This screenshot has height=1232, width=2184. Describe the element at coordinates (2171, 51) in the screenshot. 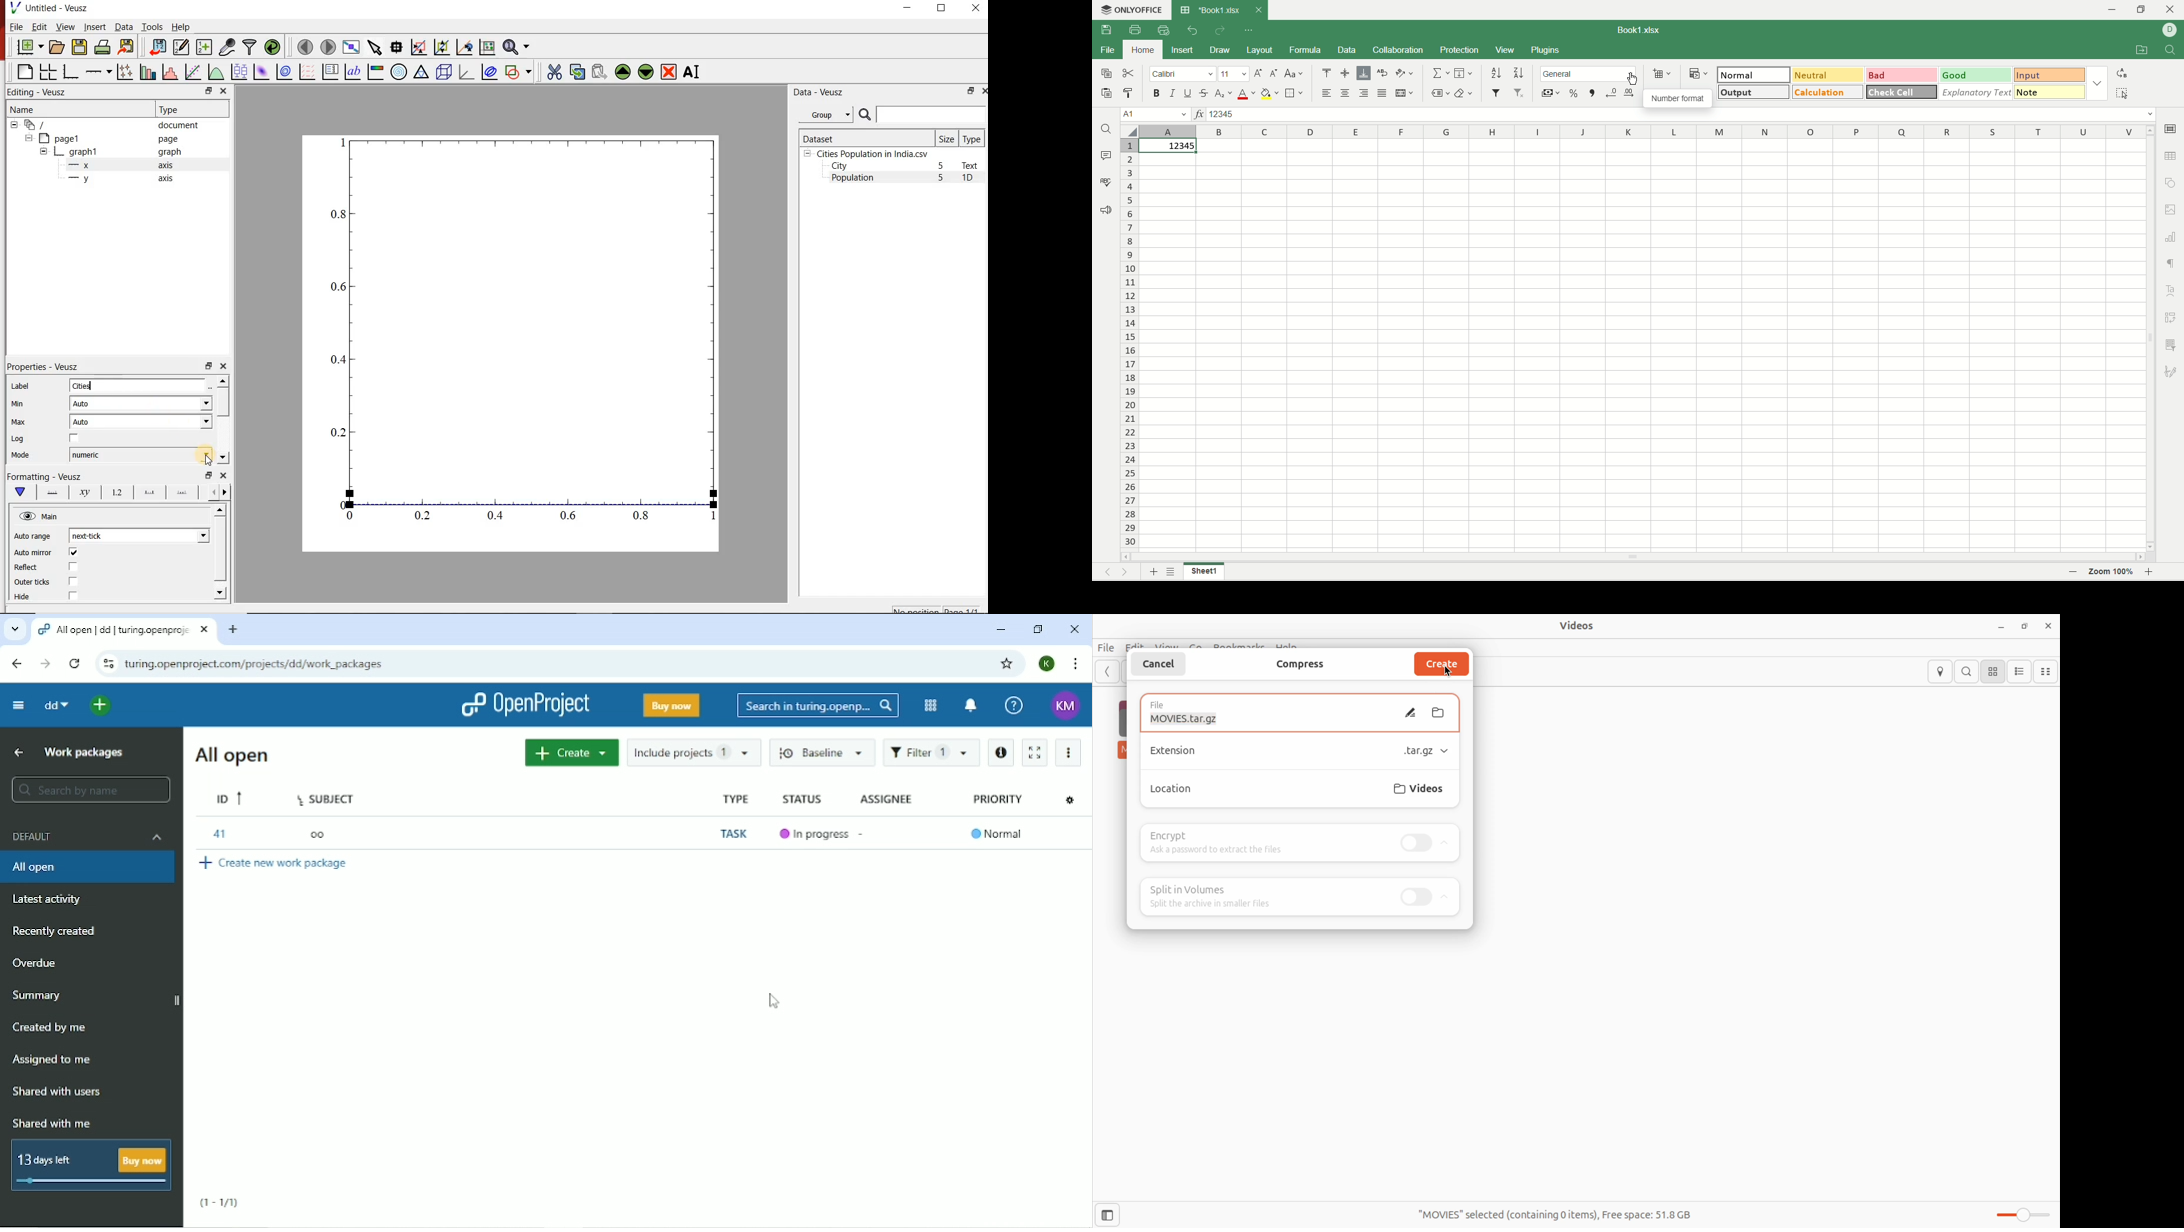

I see `find` at that location.